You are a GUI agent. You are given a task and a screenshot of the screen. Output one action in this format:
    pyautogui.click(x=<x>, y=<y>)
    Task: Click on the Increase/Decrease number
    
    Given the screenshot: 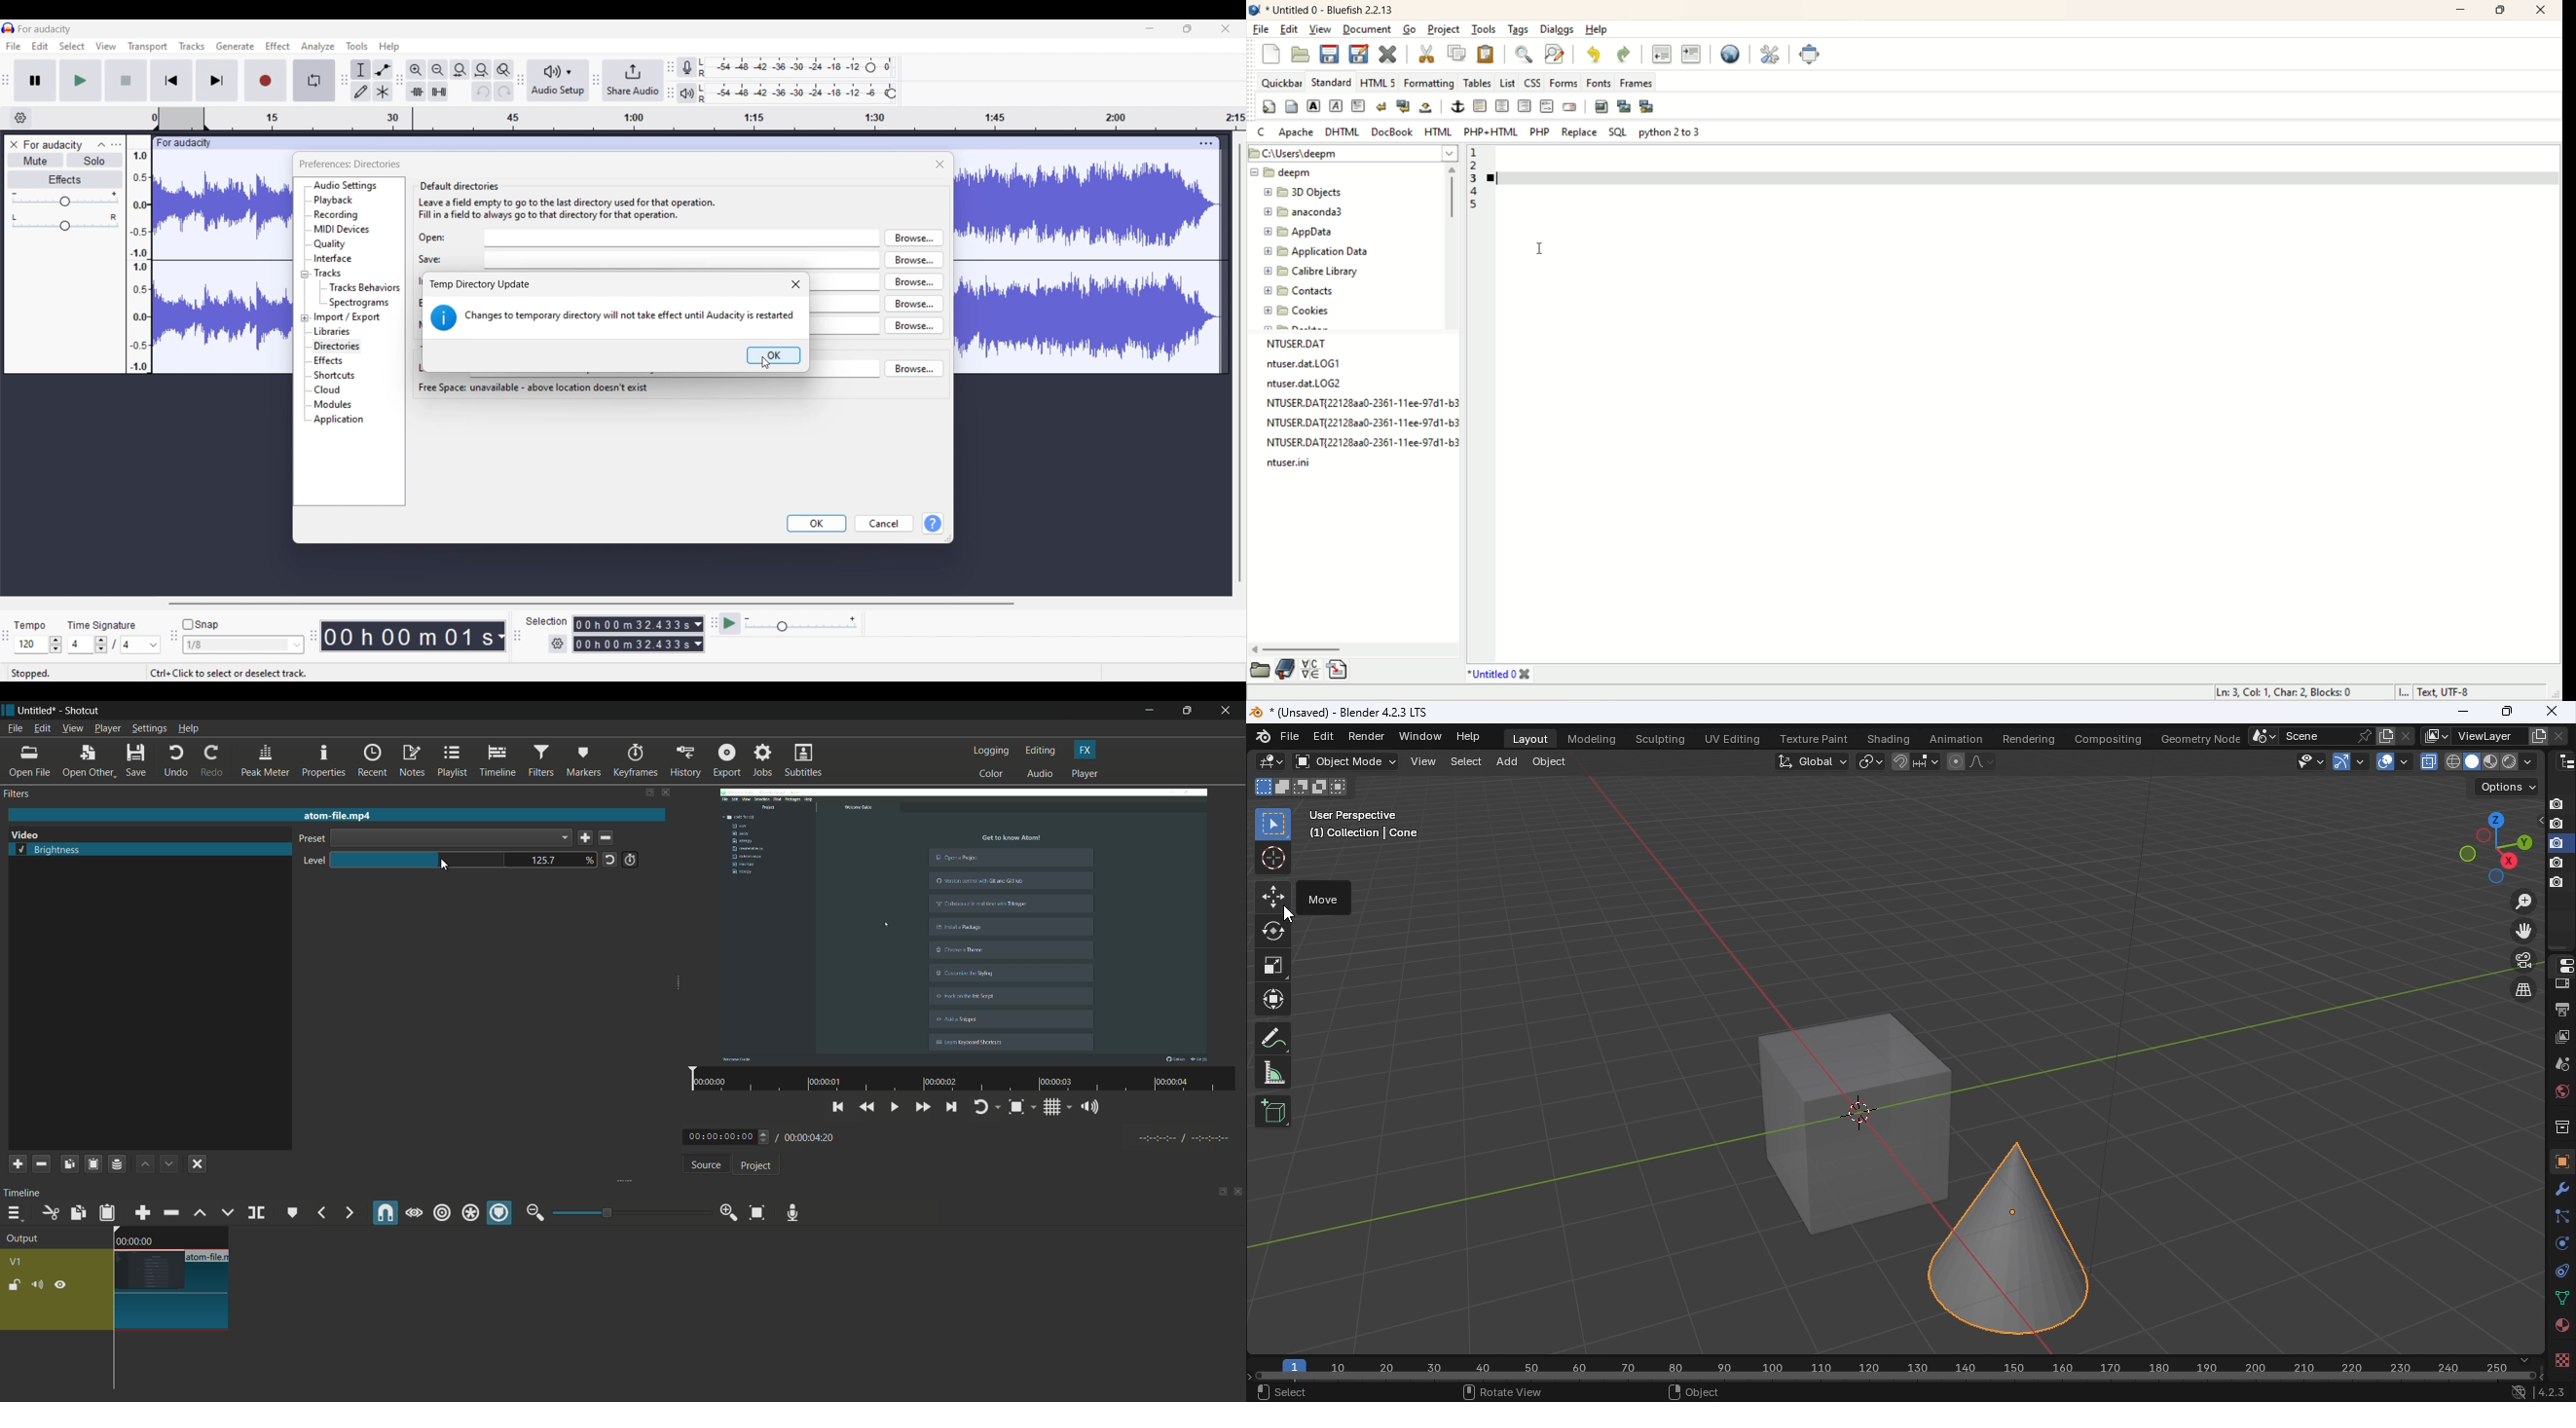 What is the action you would take?
    pyautogui.click(x=101, y=645)
    